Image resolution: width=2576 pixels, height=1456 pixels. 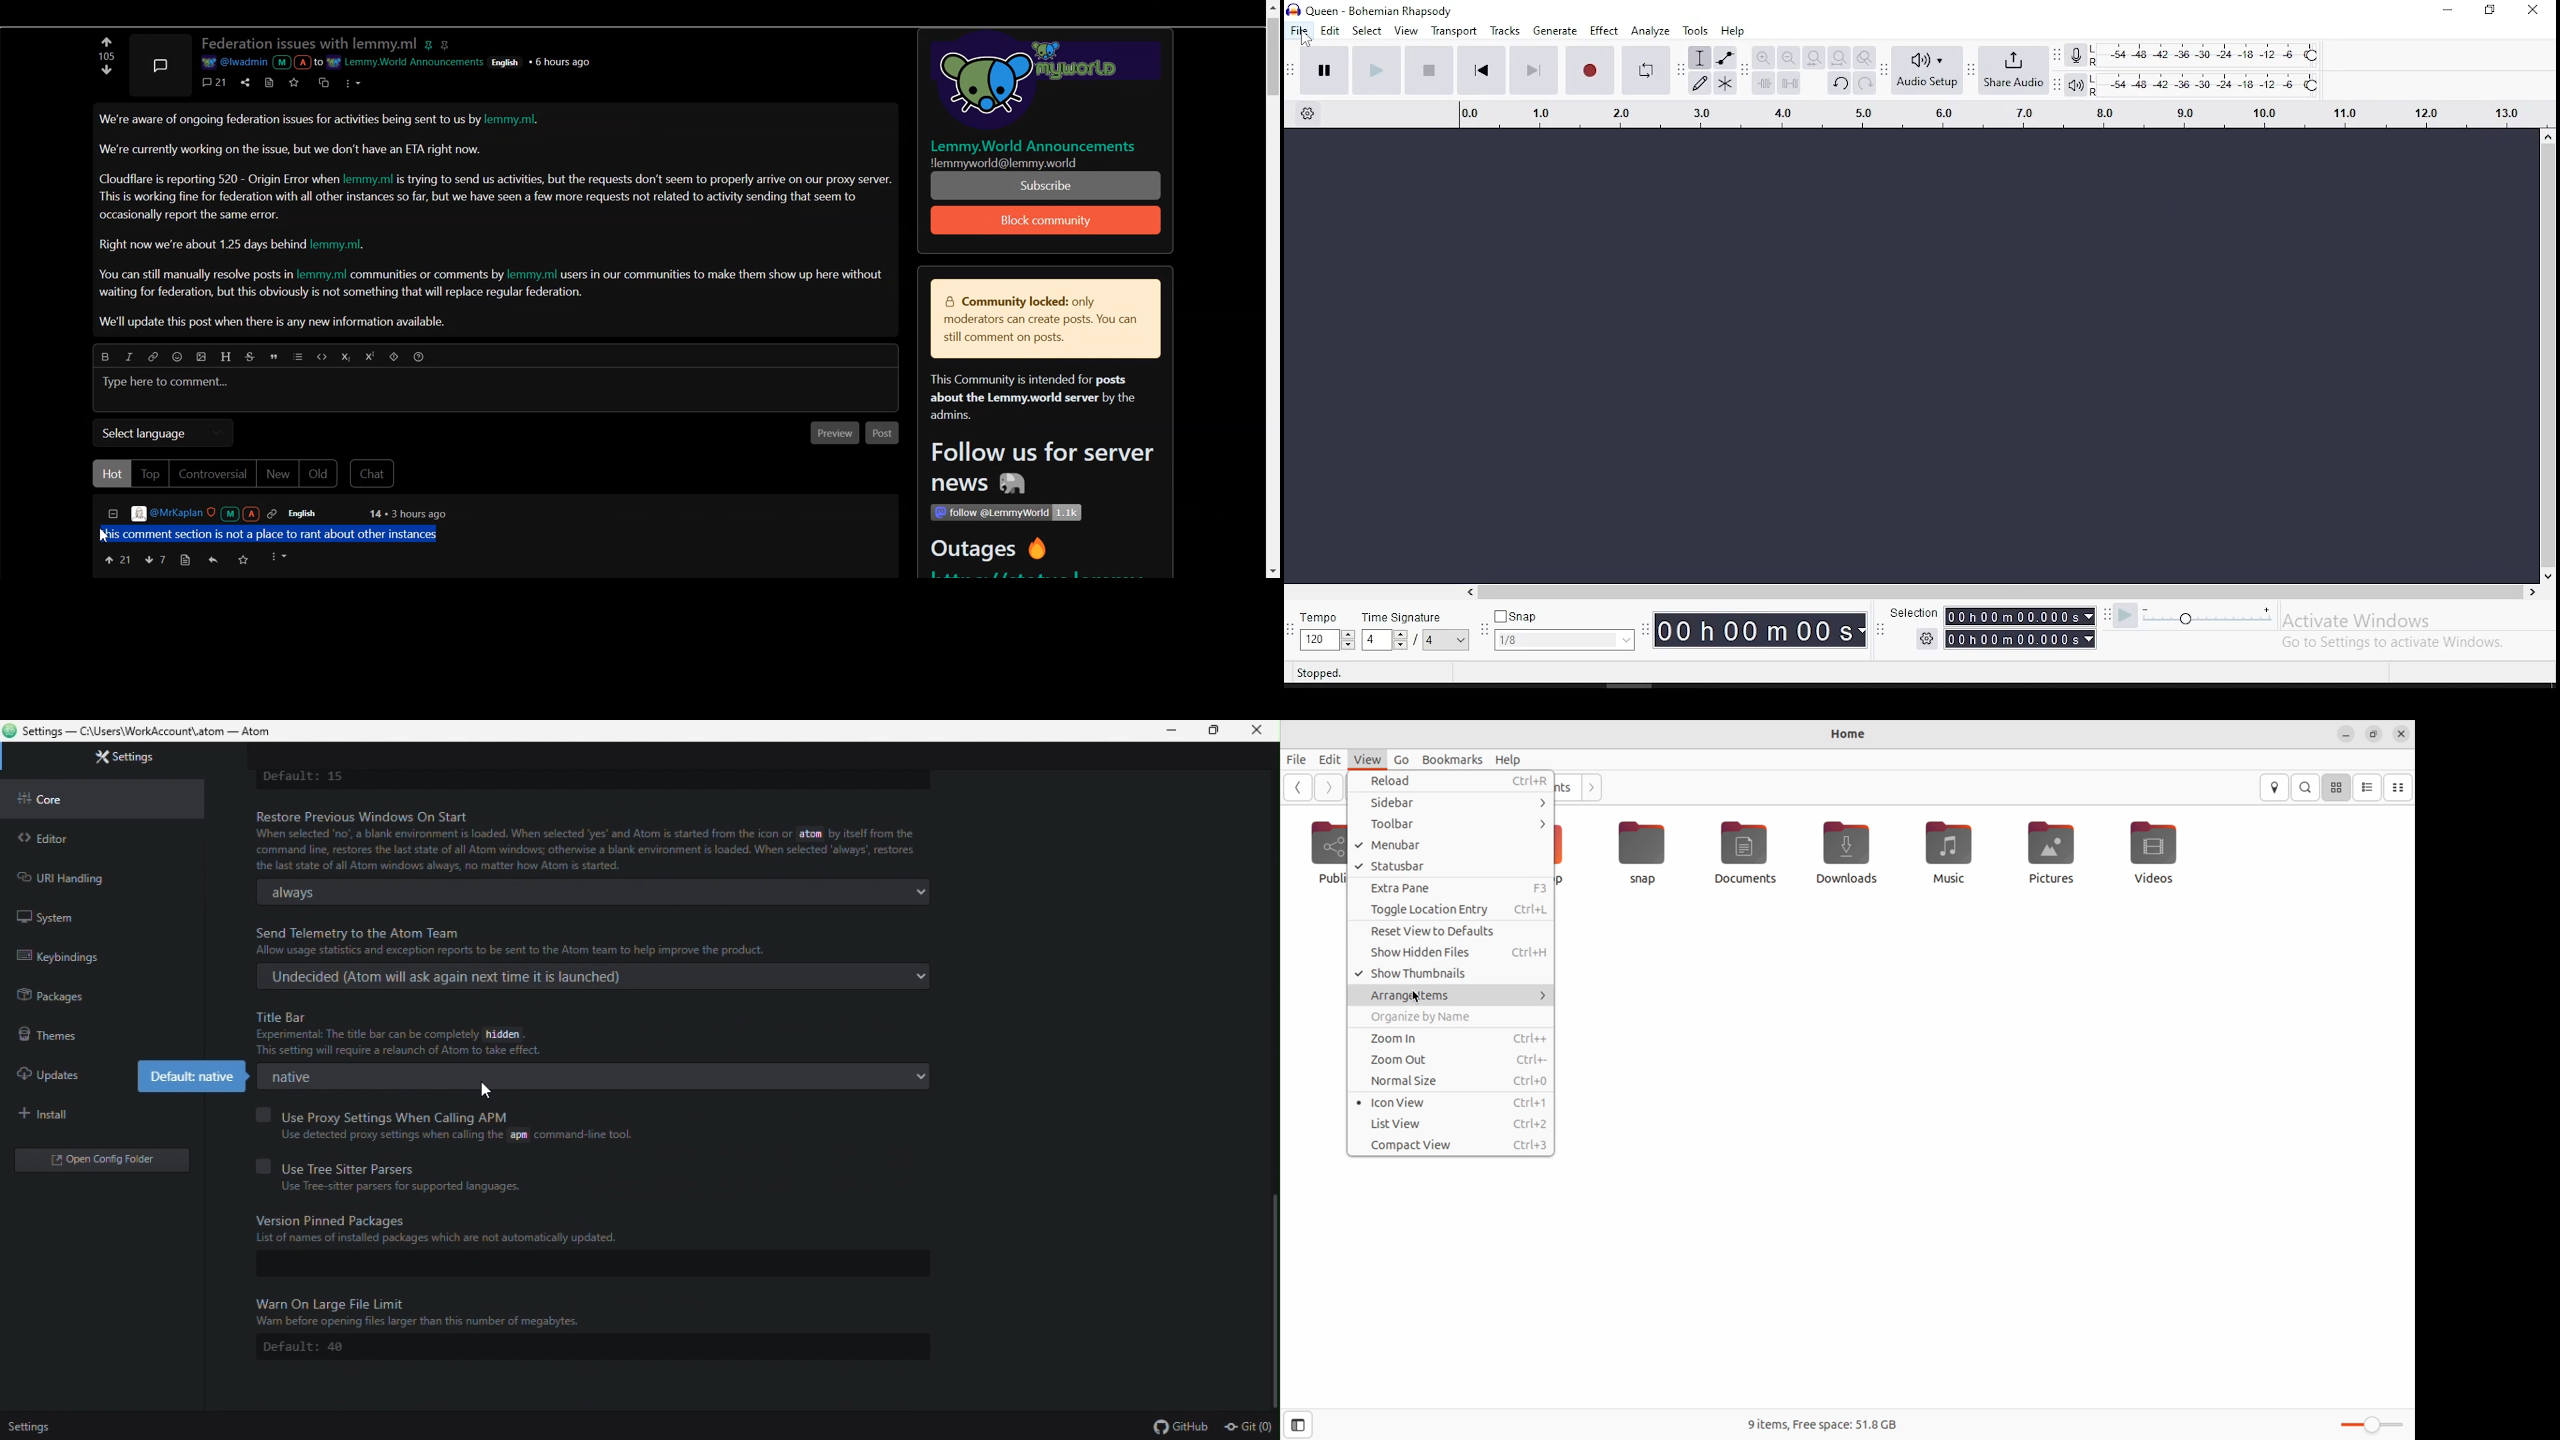 What do you see at coordinates (204, 359) in the screenshot?
I see `Upload picture` at bounding box center [204, 359].